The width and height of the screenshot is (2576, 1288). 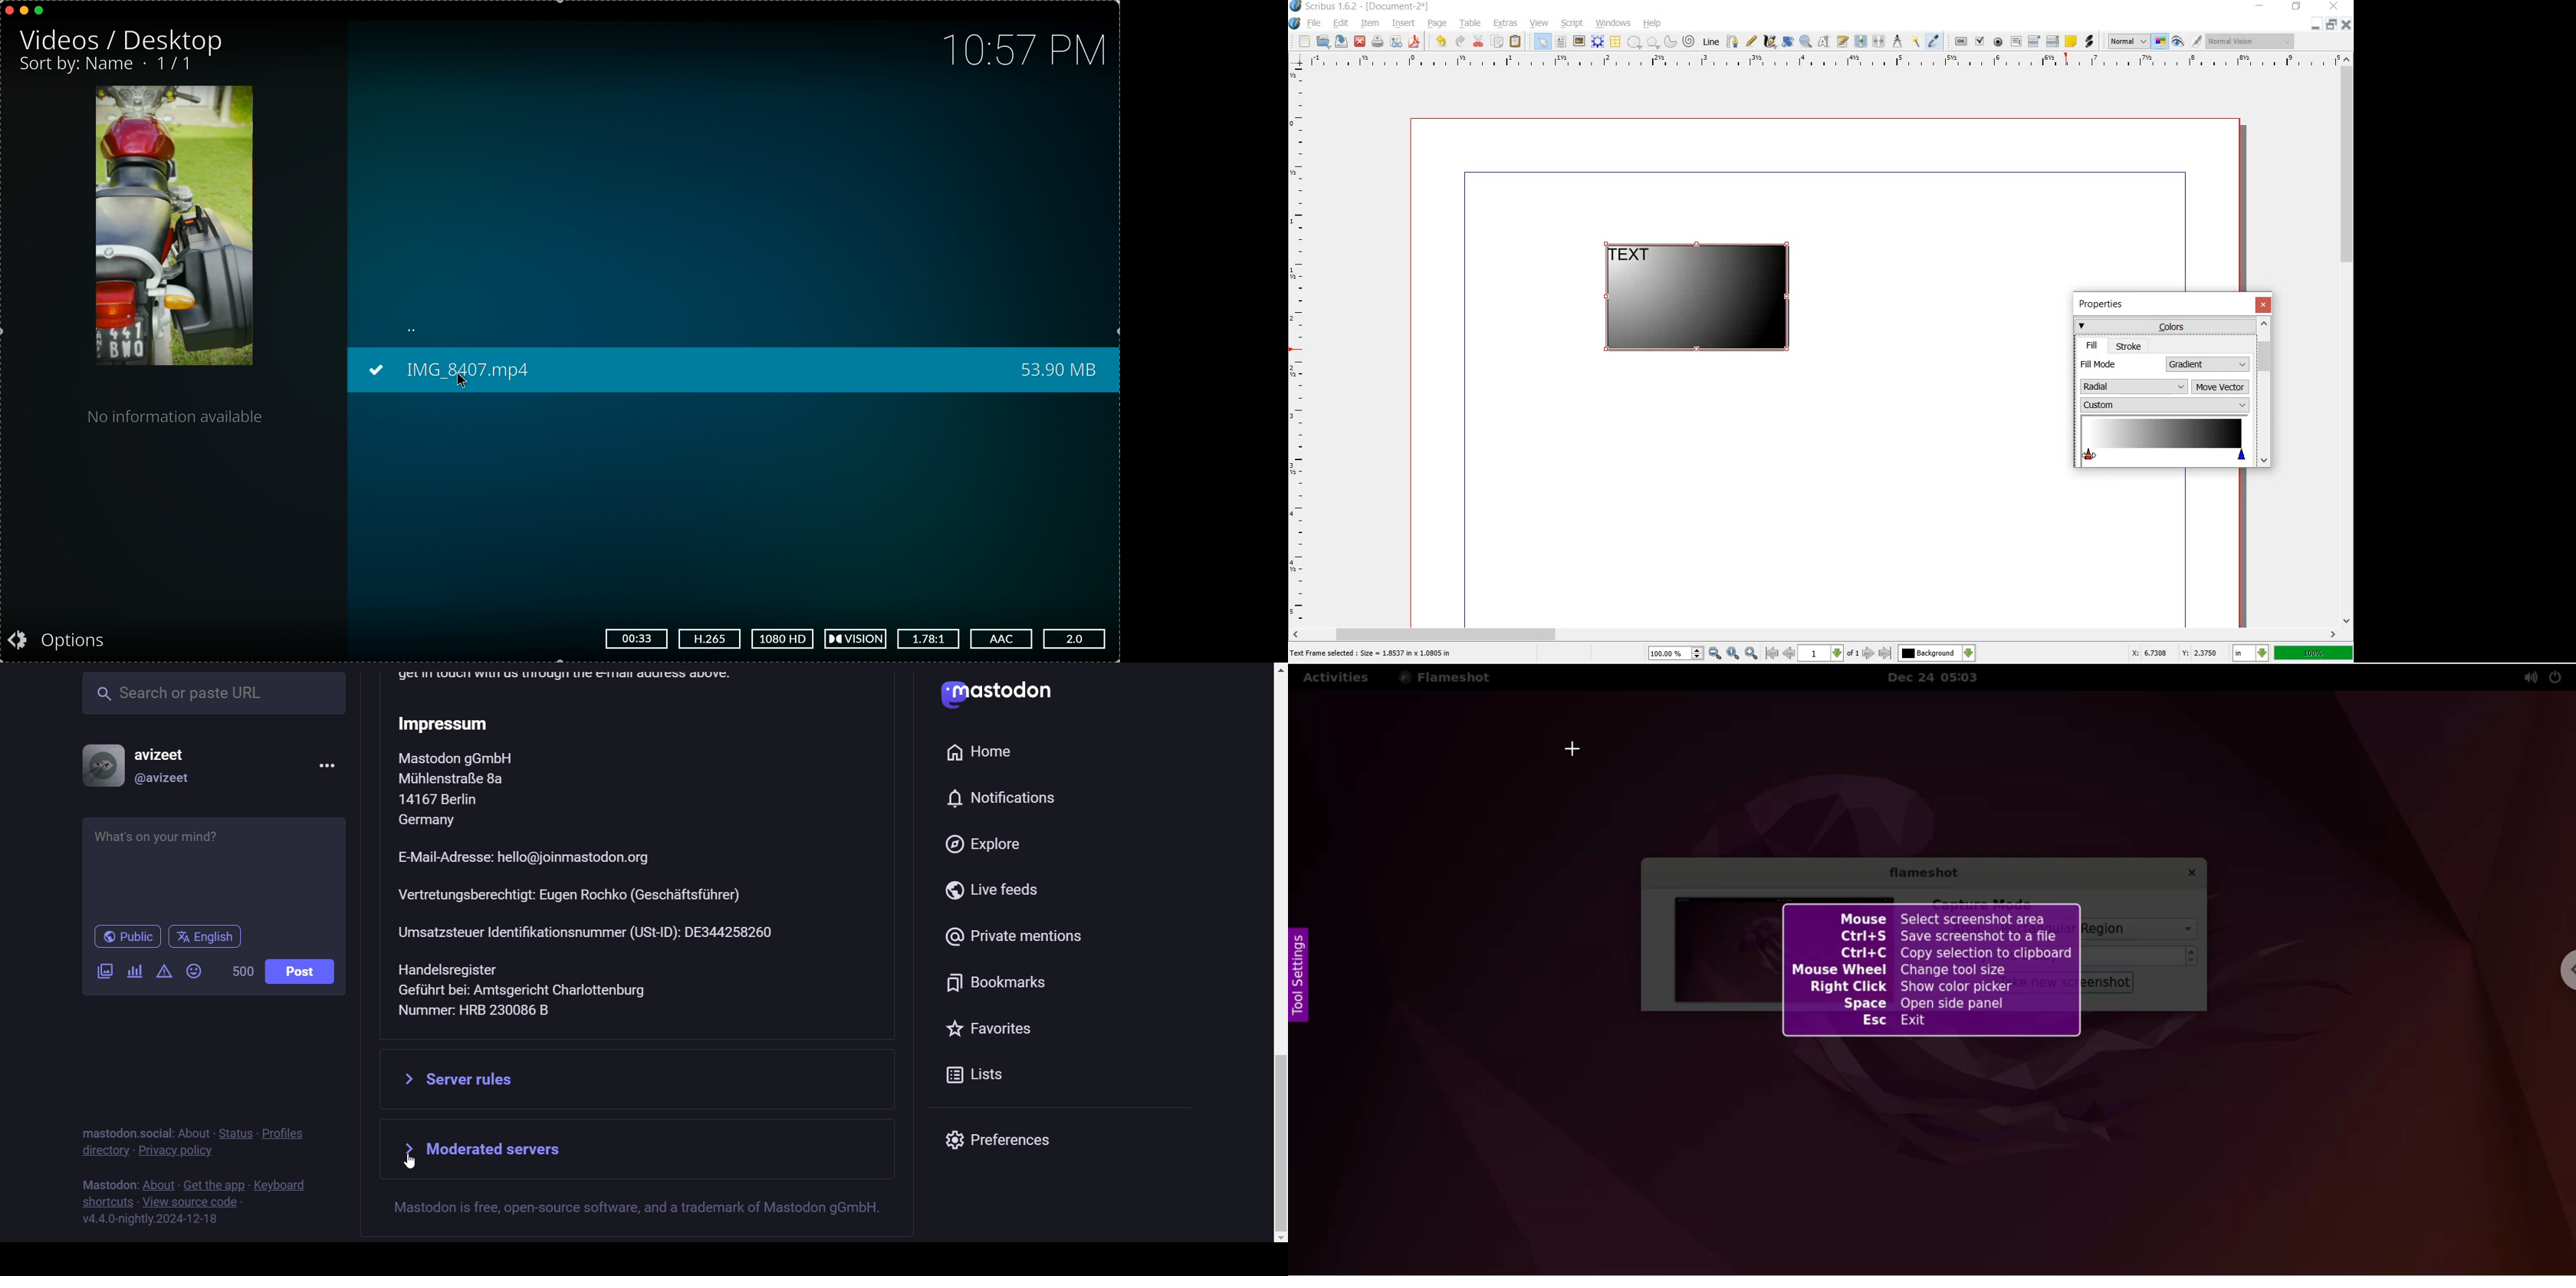 I want to click on 100%, so click(x=1669, y=653).